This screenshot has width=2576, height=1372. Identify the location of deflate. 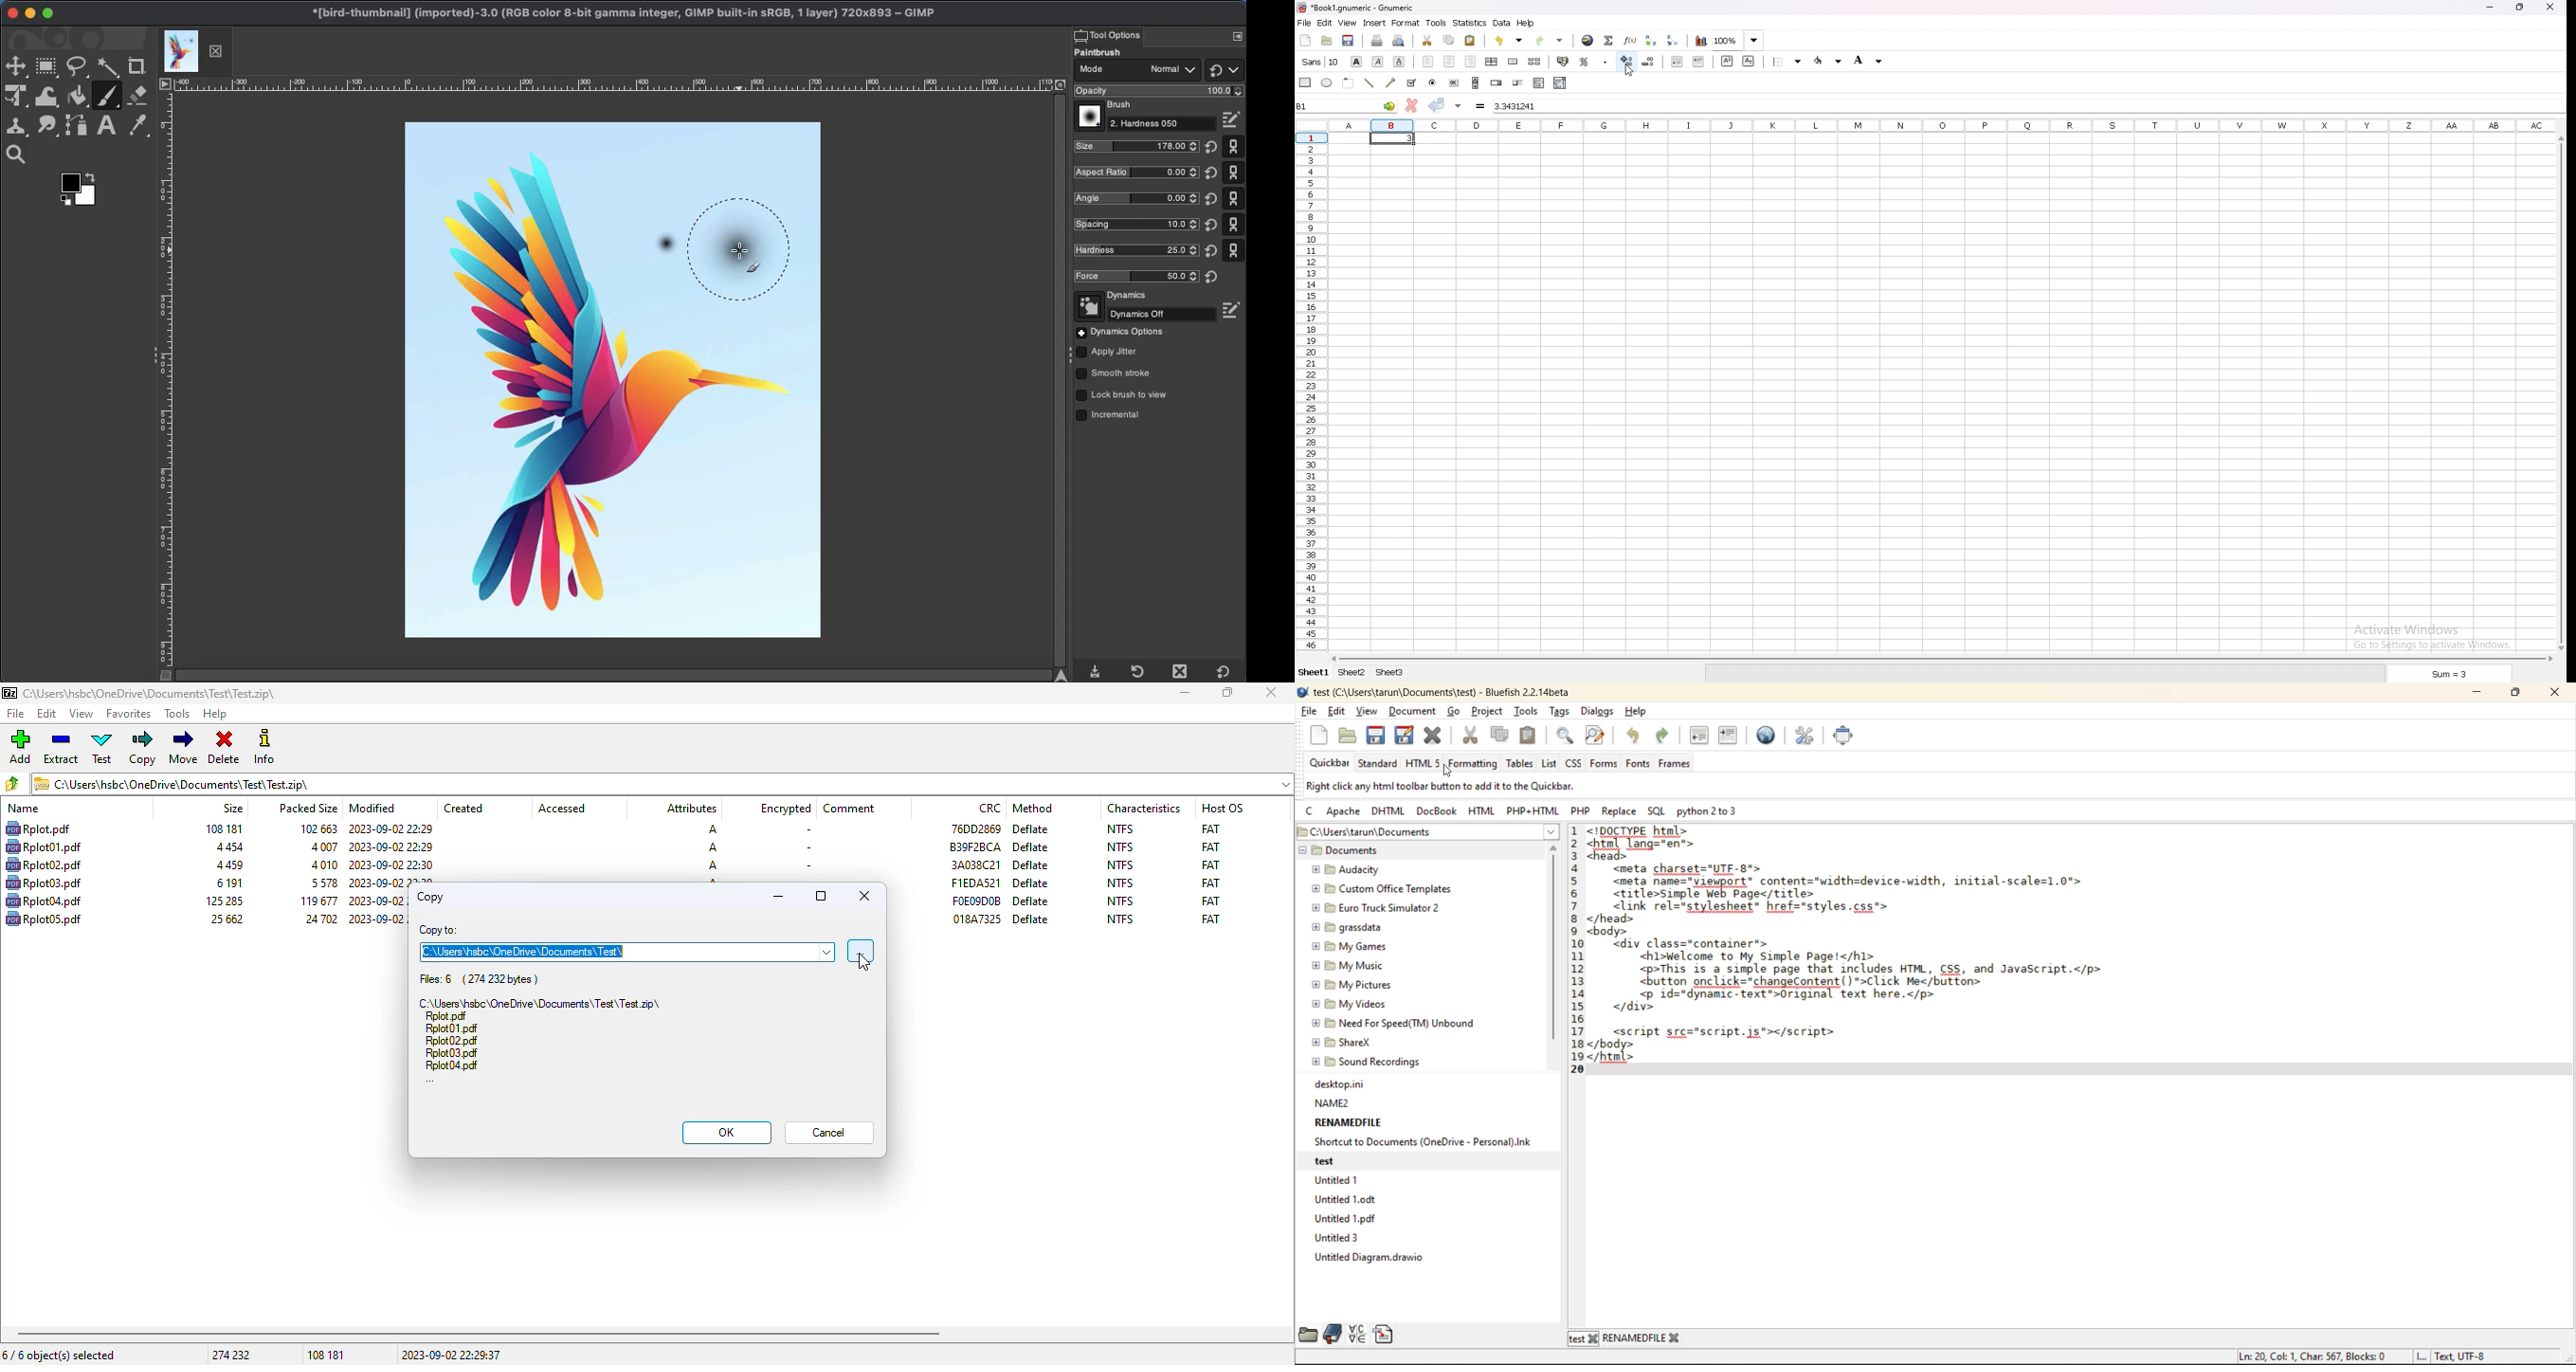
(1031, 919).